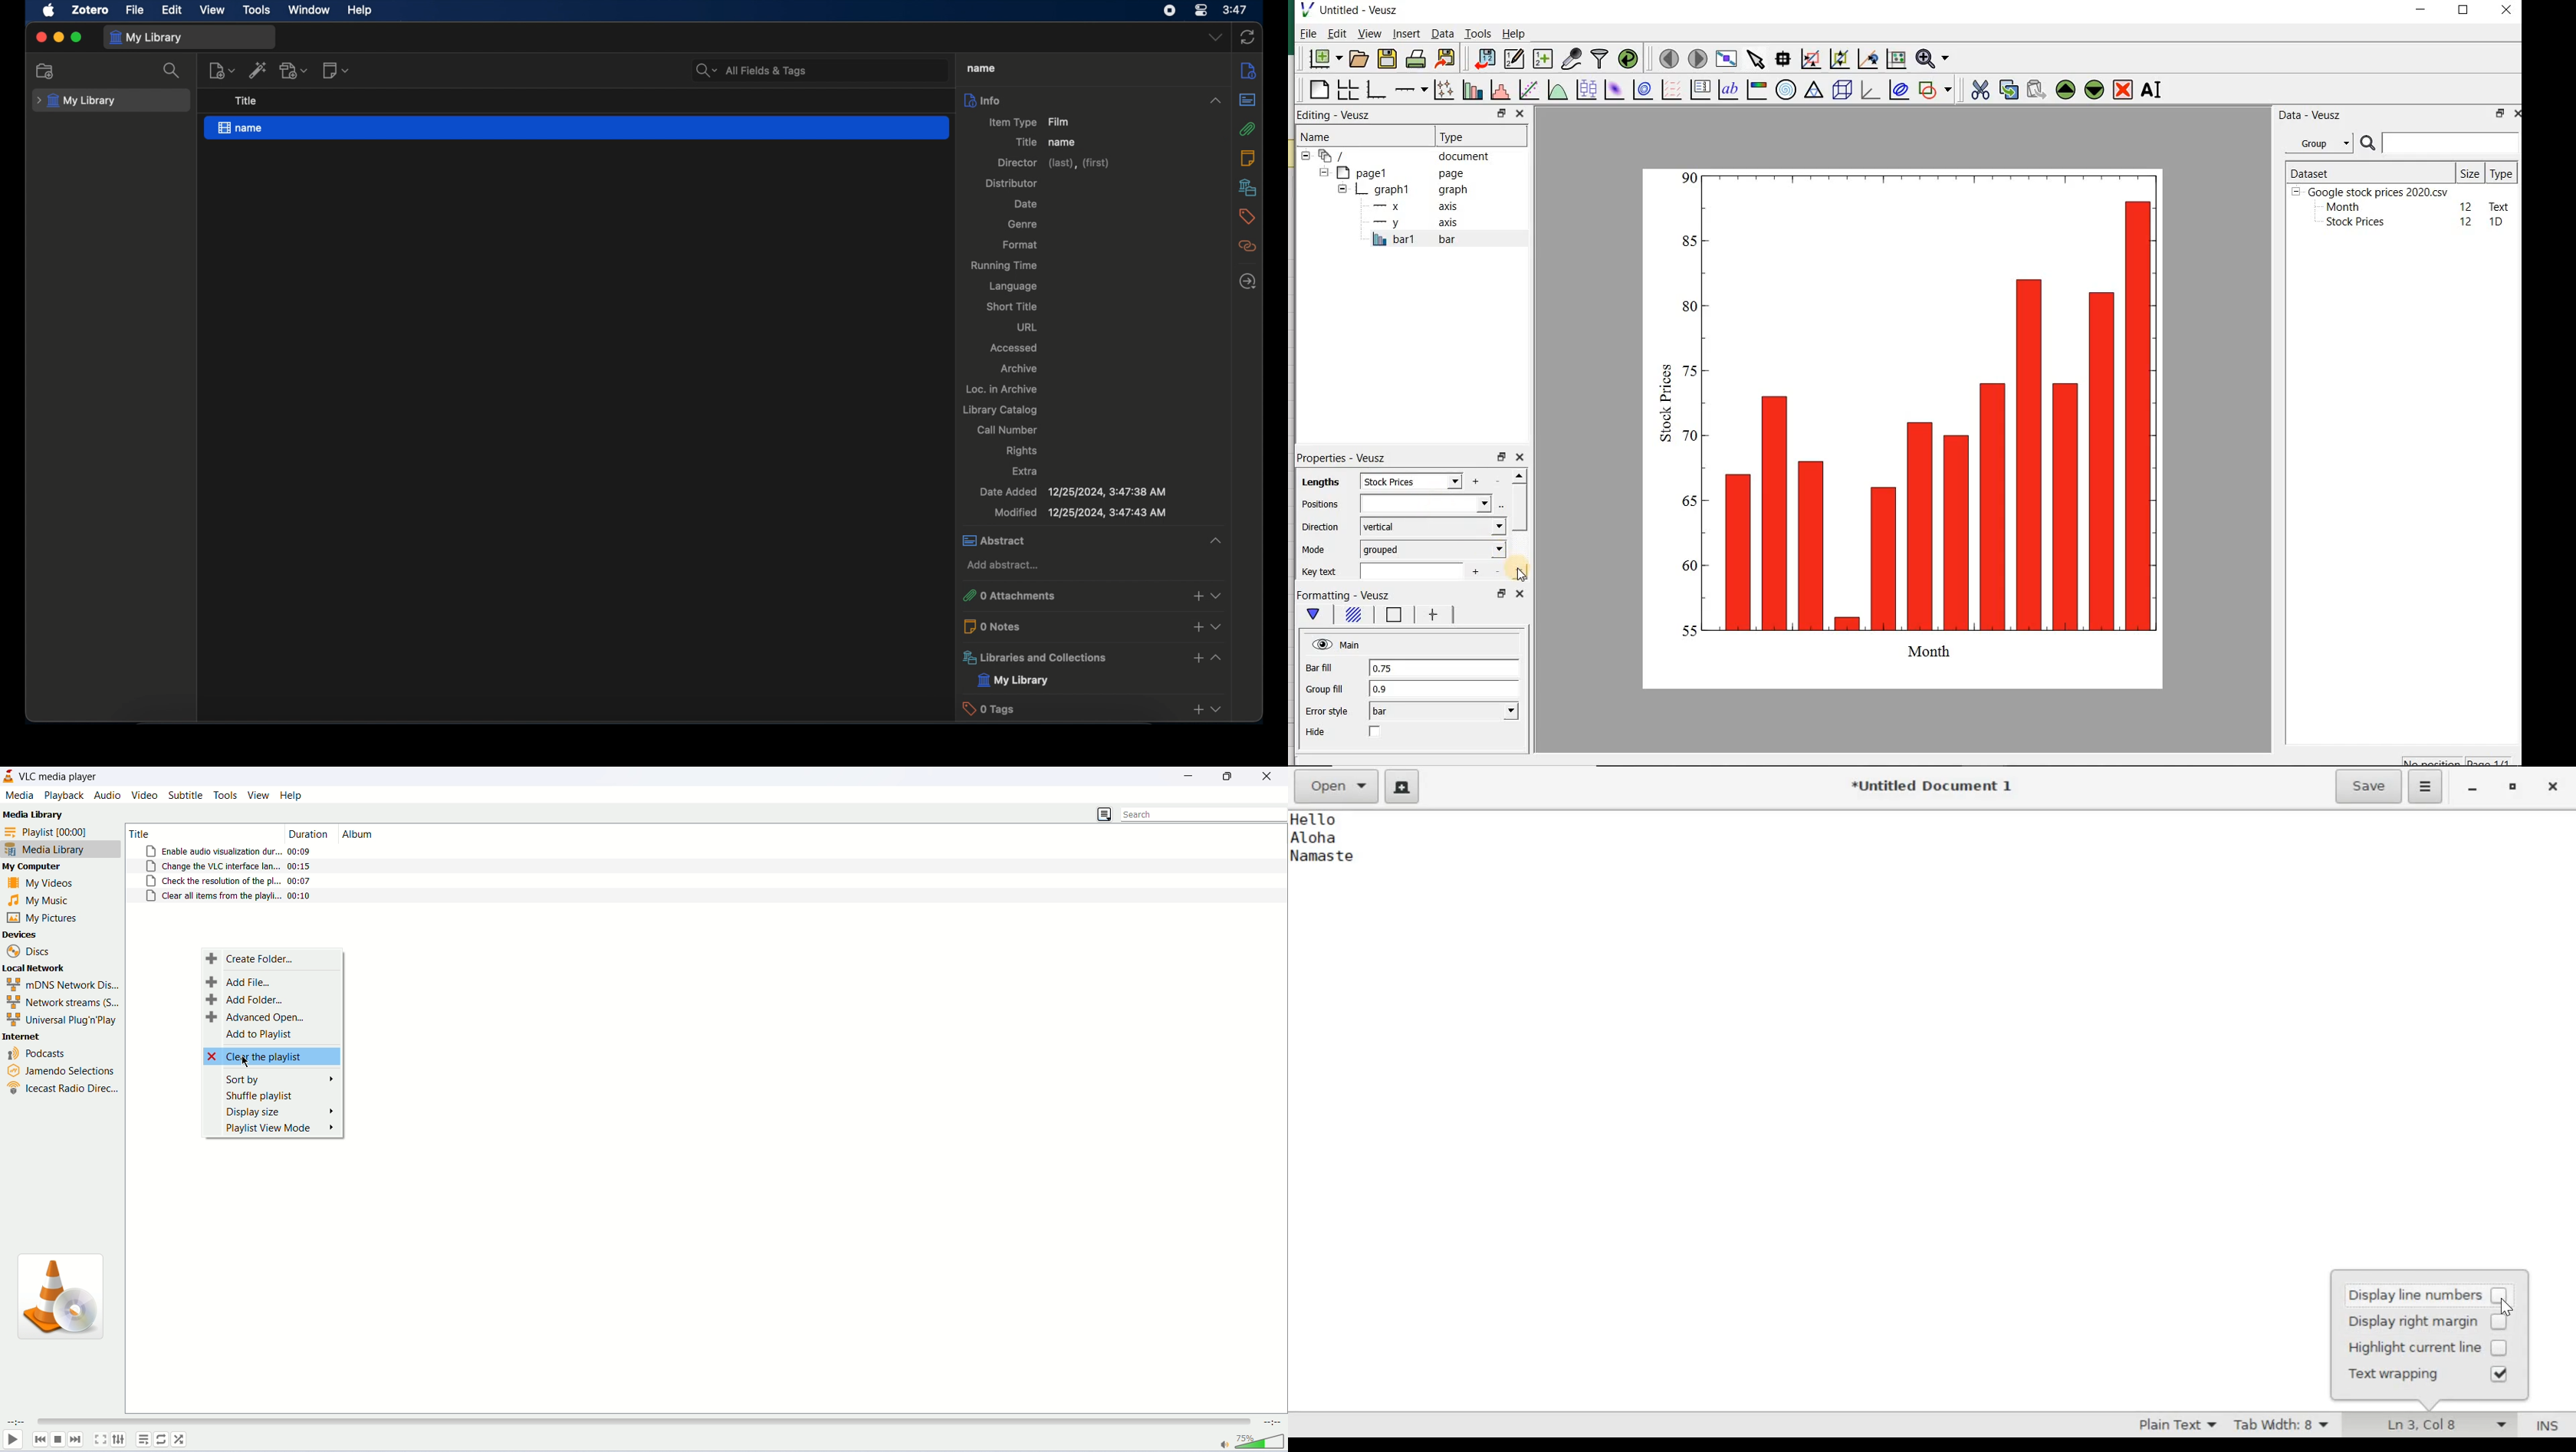 Image resolution: width=2576 pixels, height=1456 pixels. I want to click on dropdown, so click(1220, 594).